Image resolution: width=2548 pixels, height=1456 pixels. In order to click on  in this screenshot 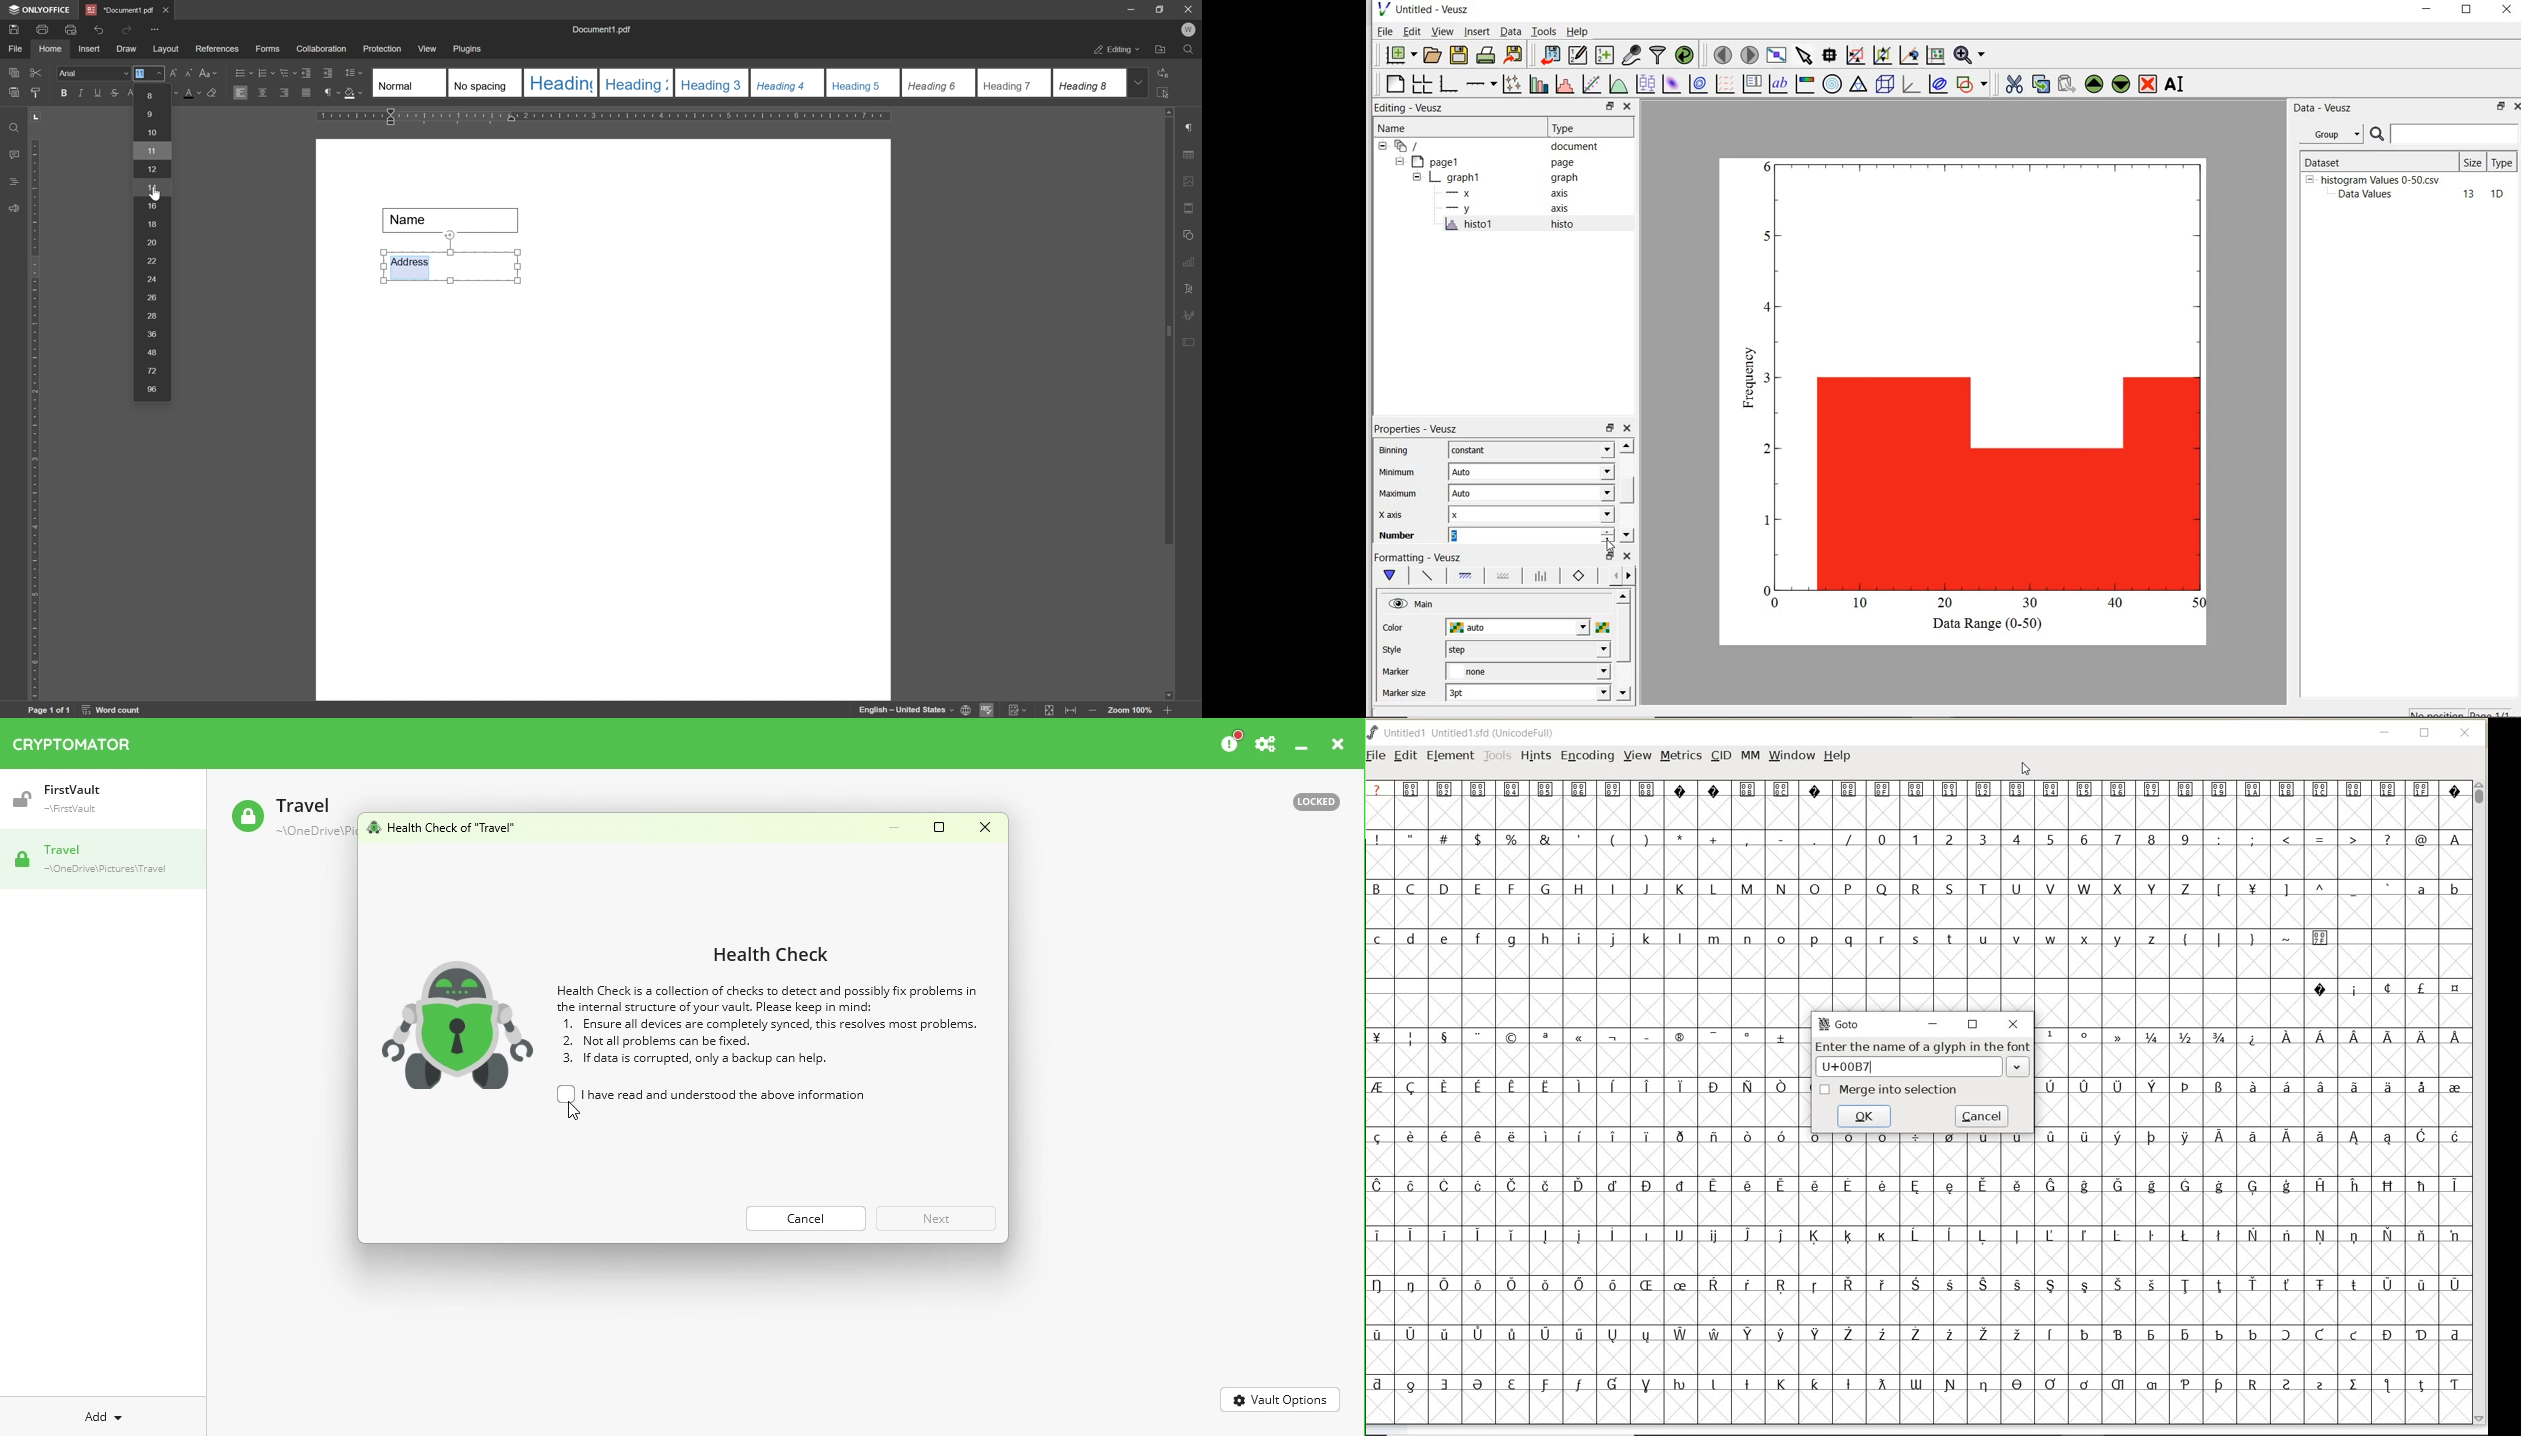, I will do `click(1565, 178)`.